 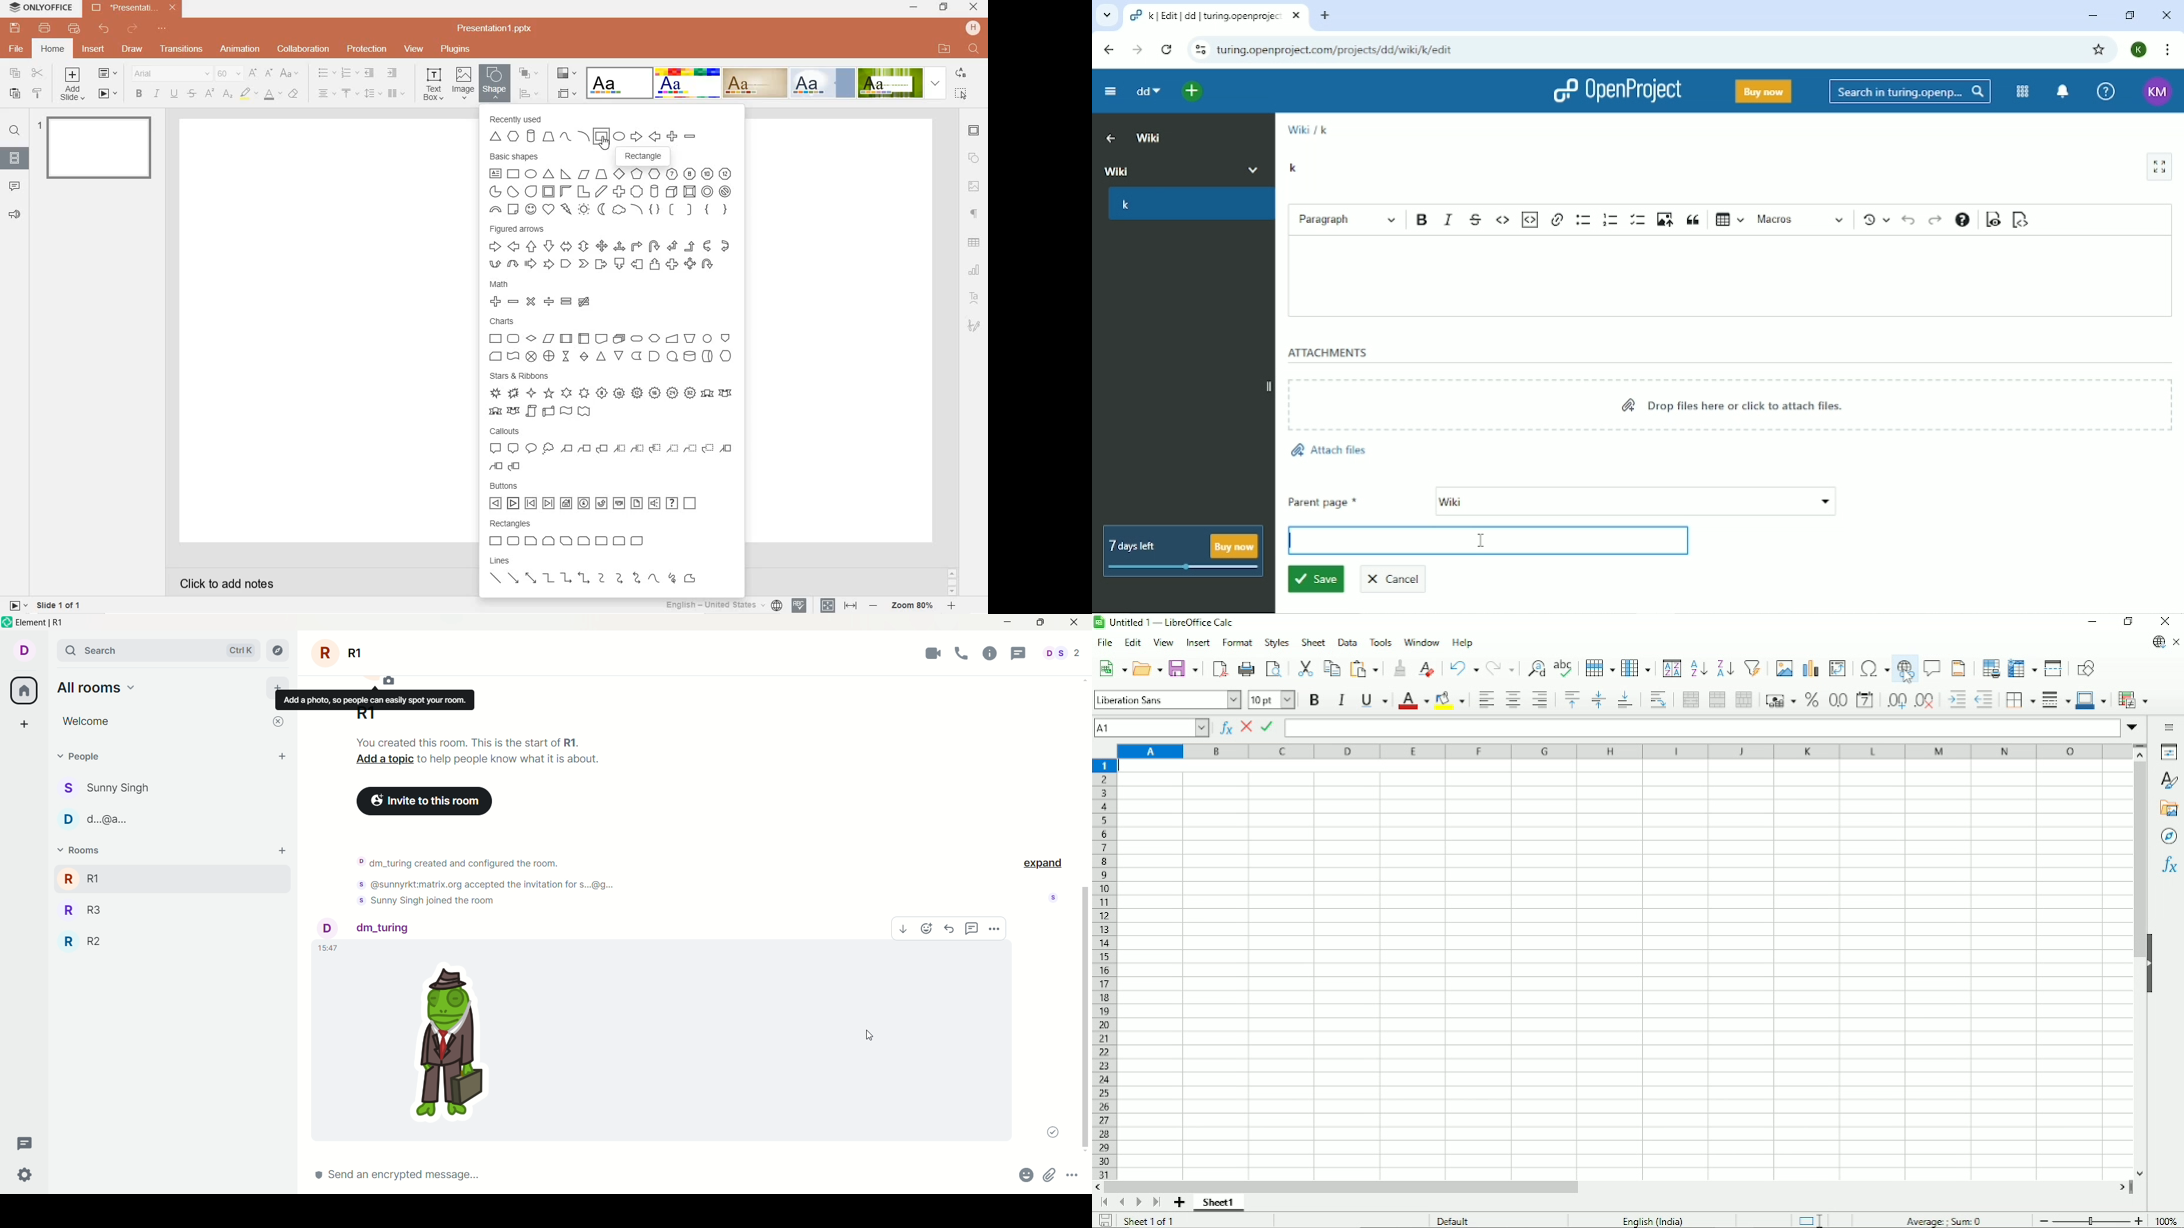 I want to click on Format as percent, so click(x=1811, y=700).